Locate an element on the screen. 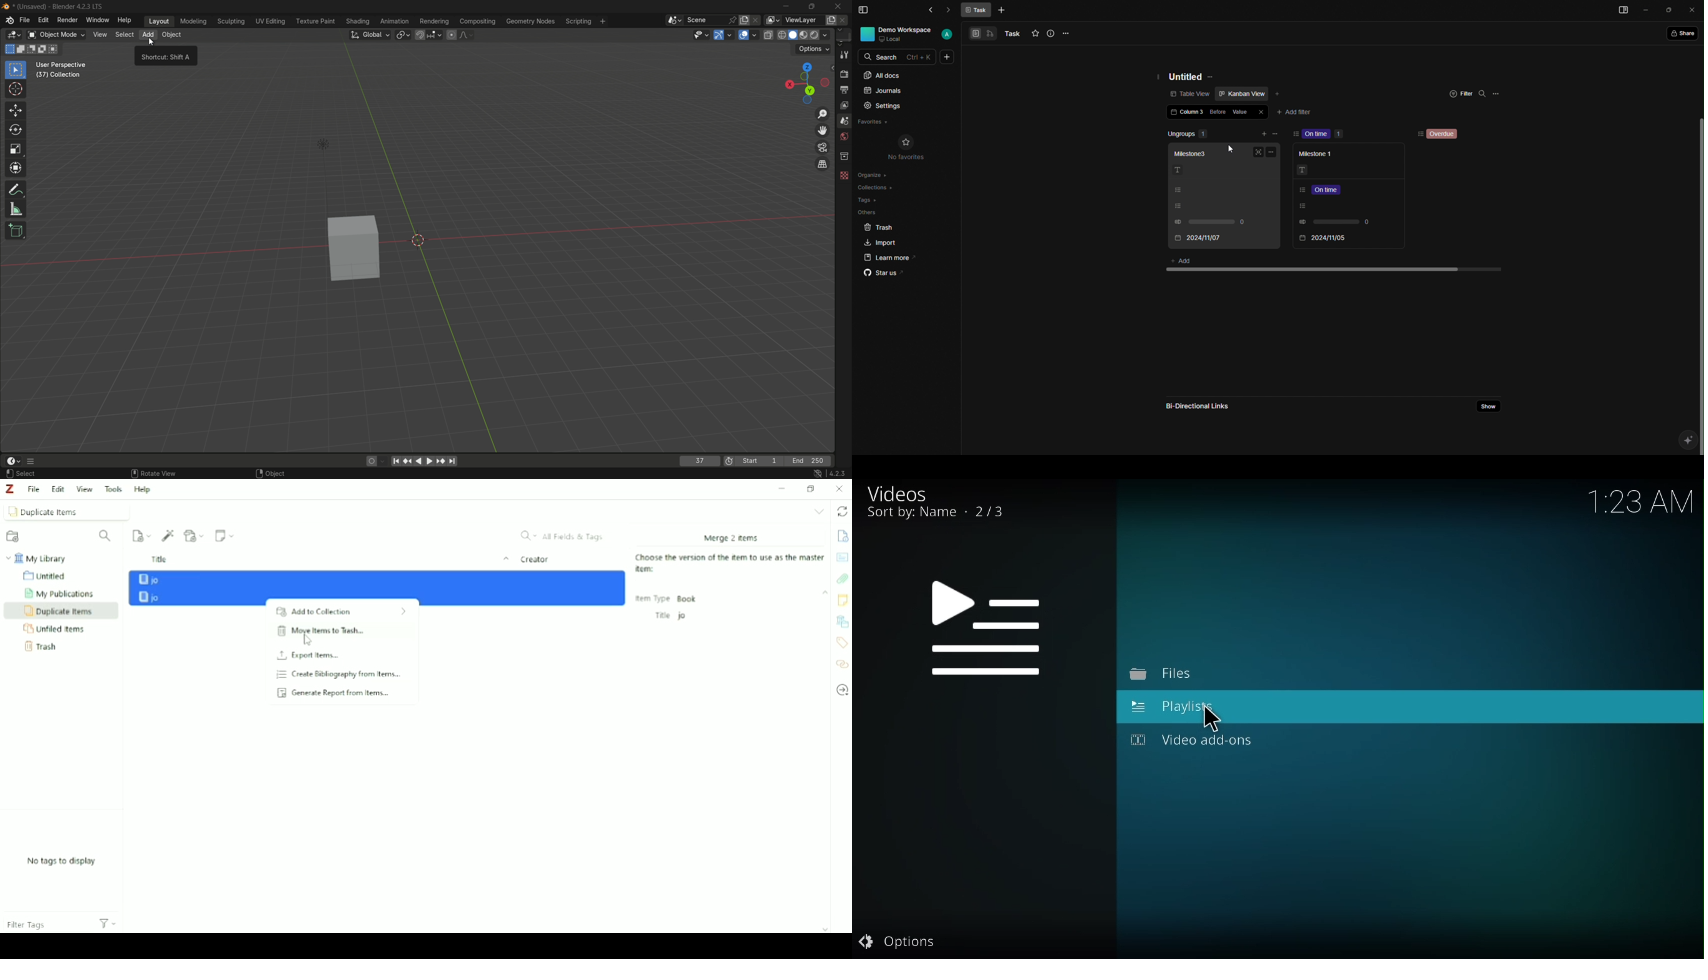  auto keyframing is located at coordinates (385, 461).